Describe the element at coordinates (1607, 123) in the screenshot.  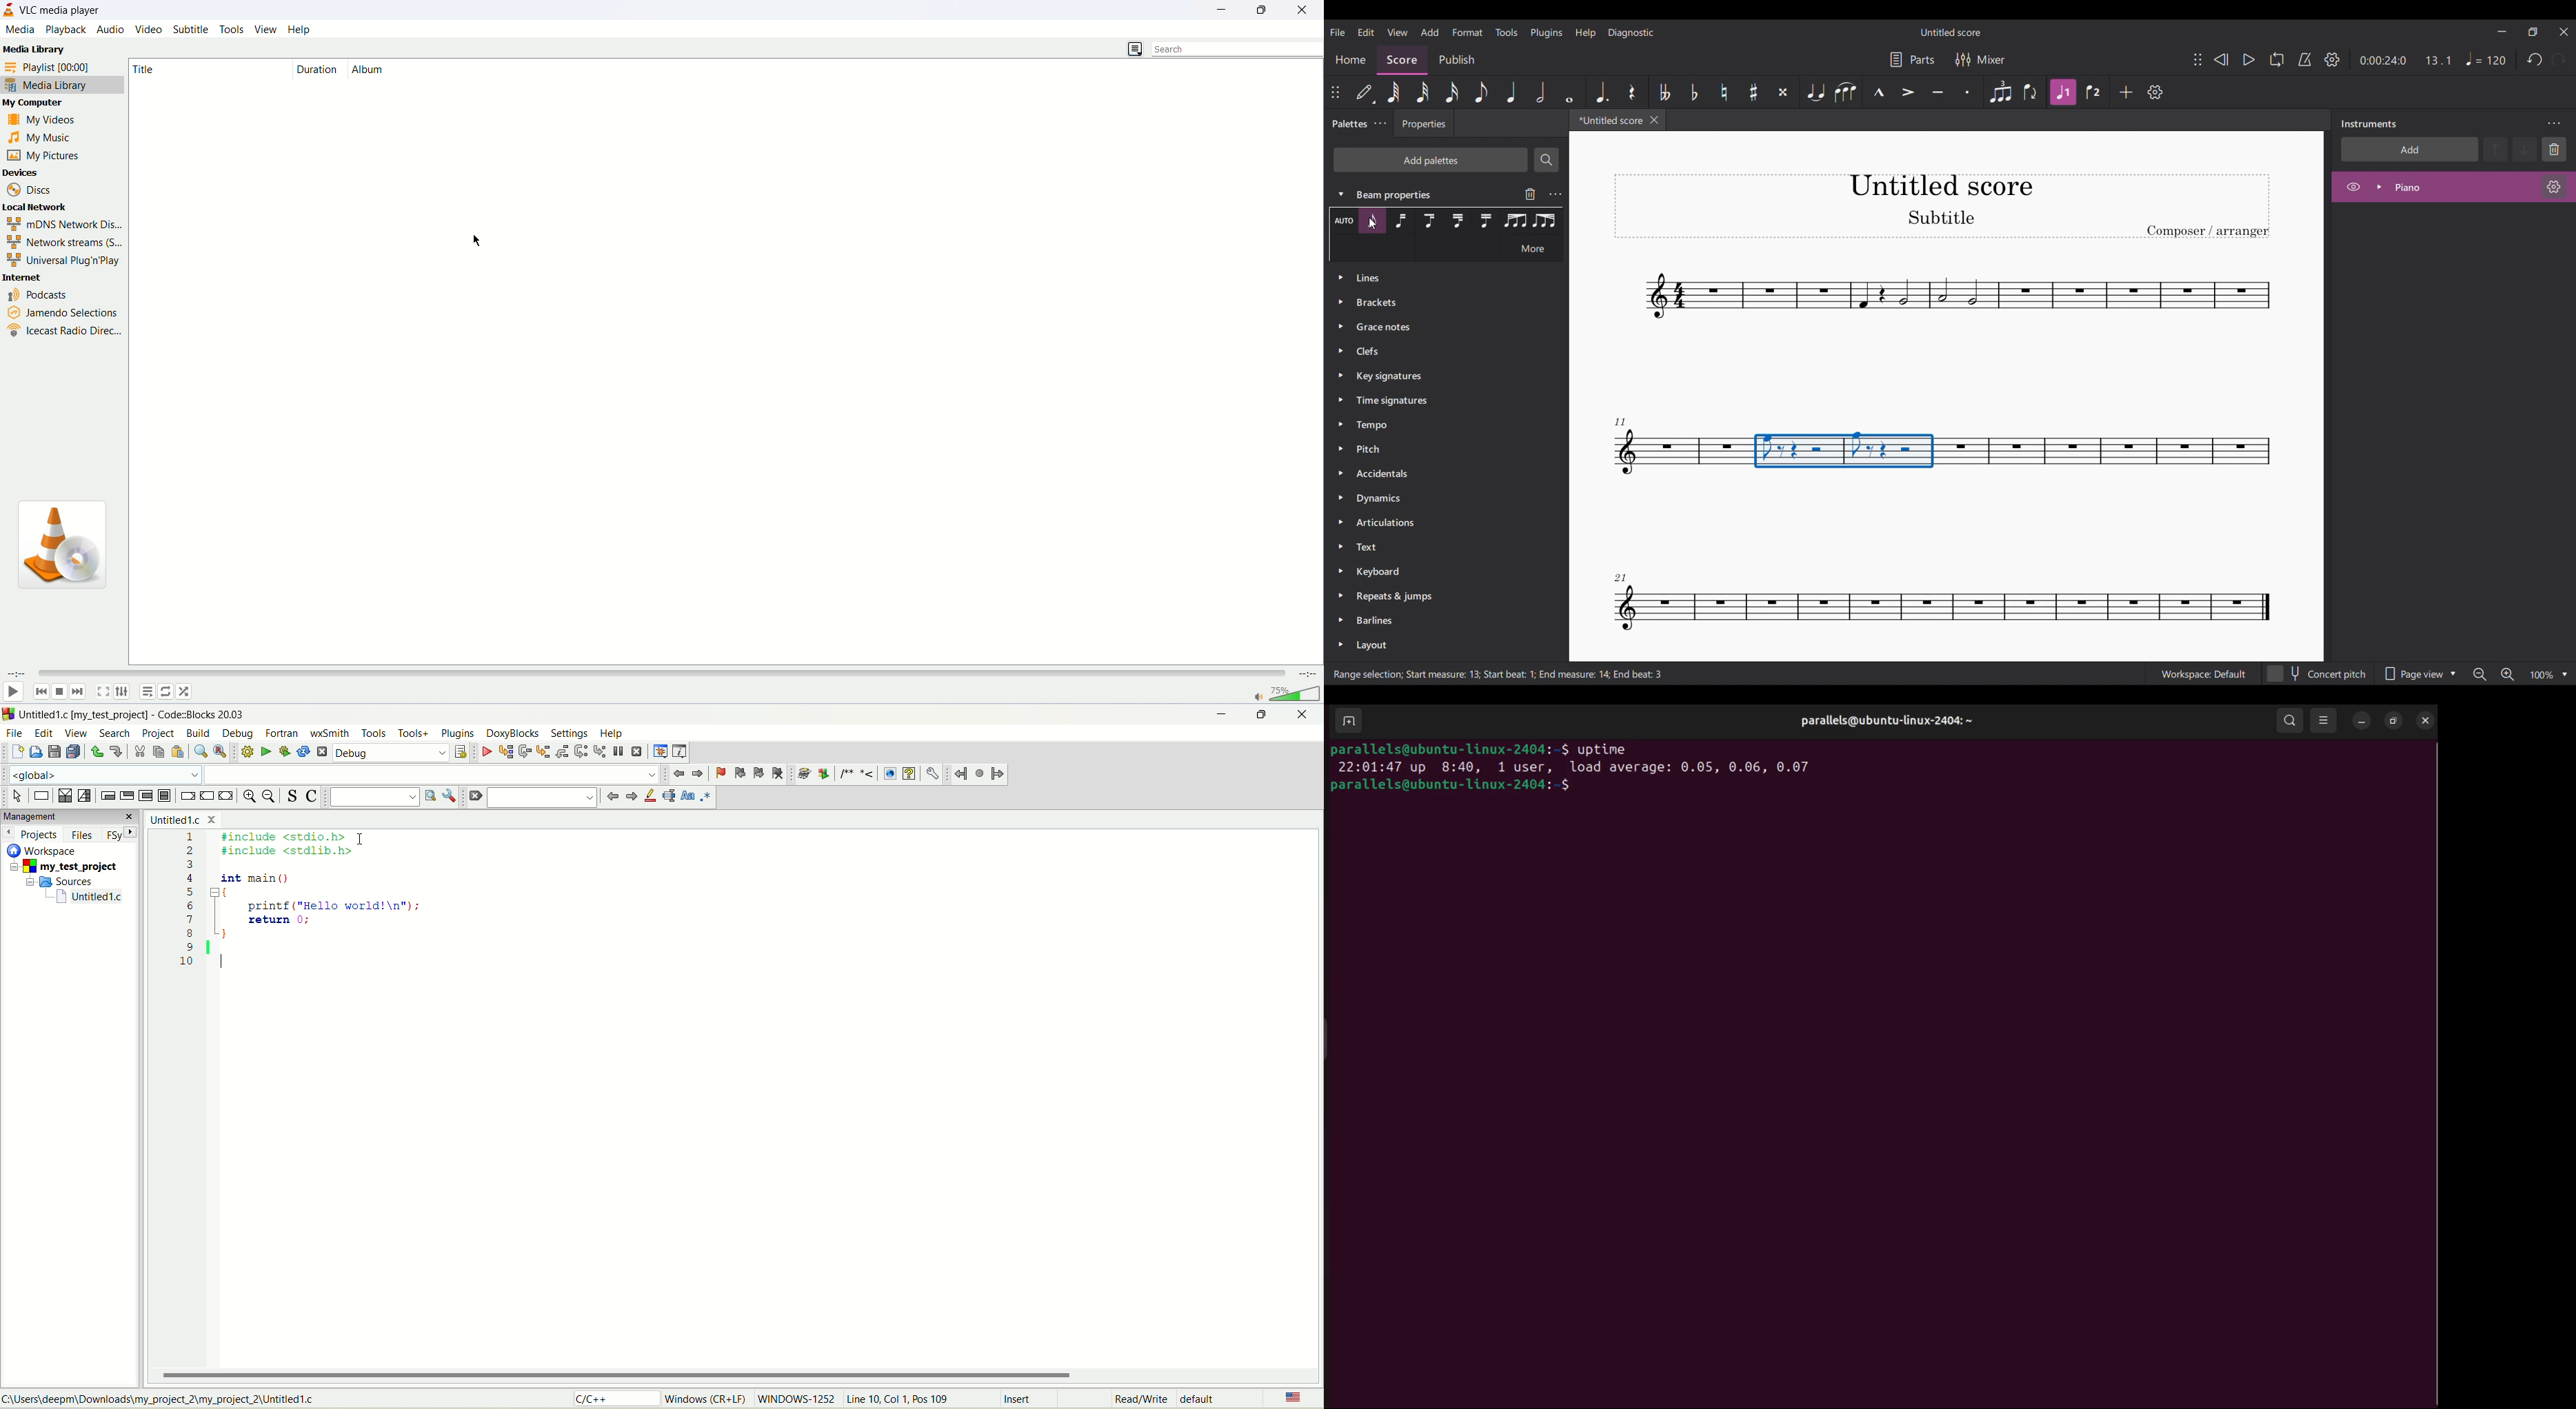
I see `Current score` at that location.